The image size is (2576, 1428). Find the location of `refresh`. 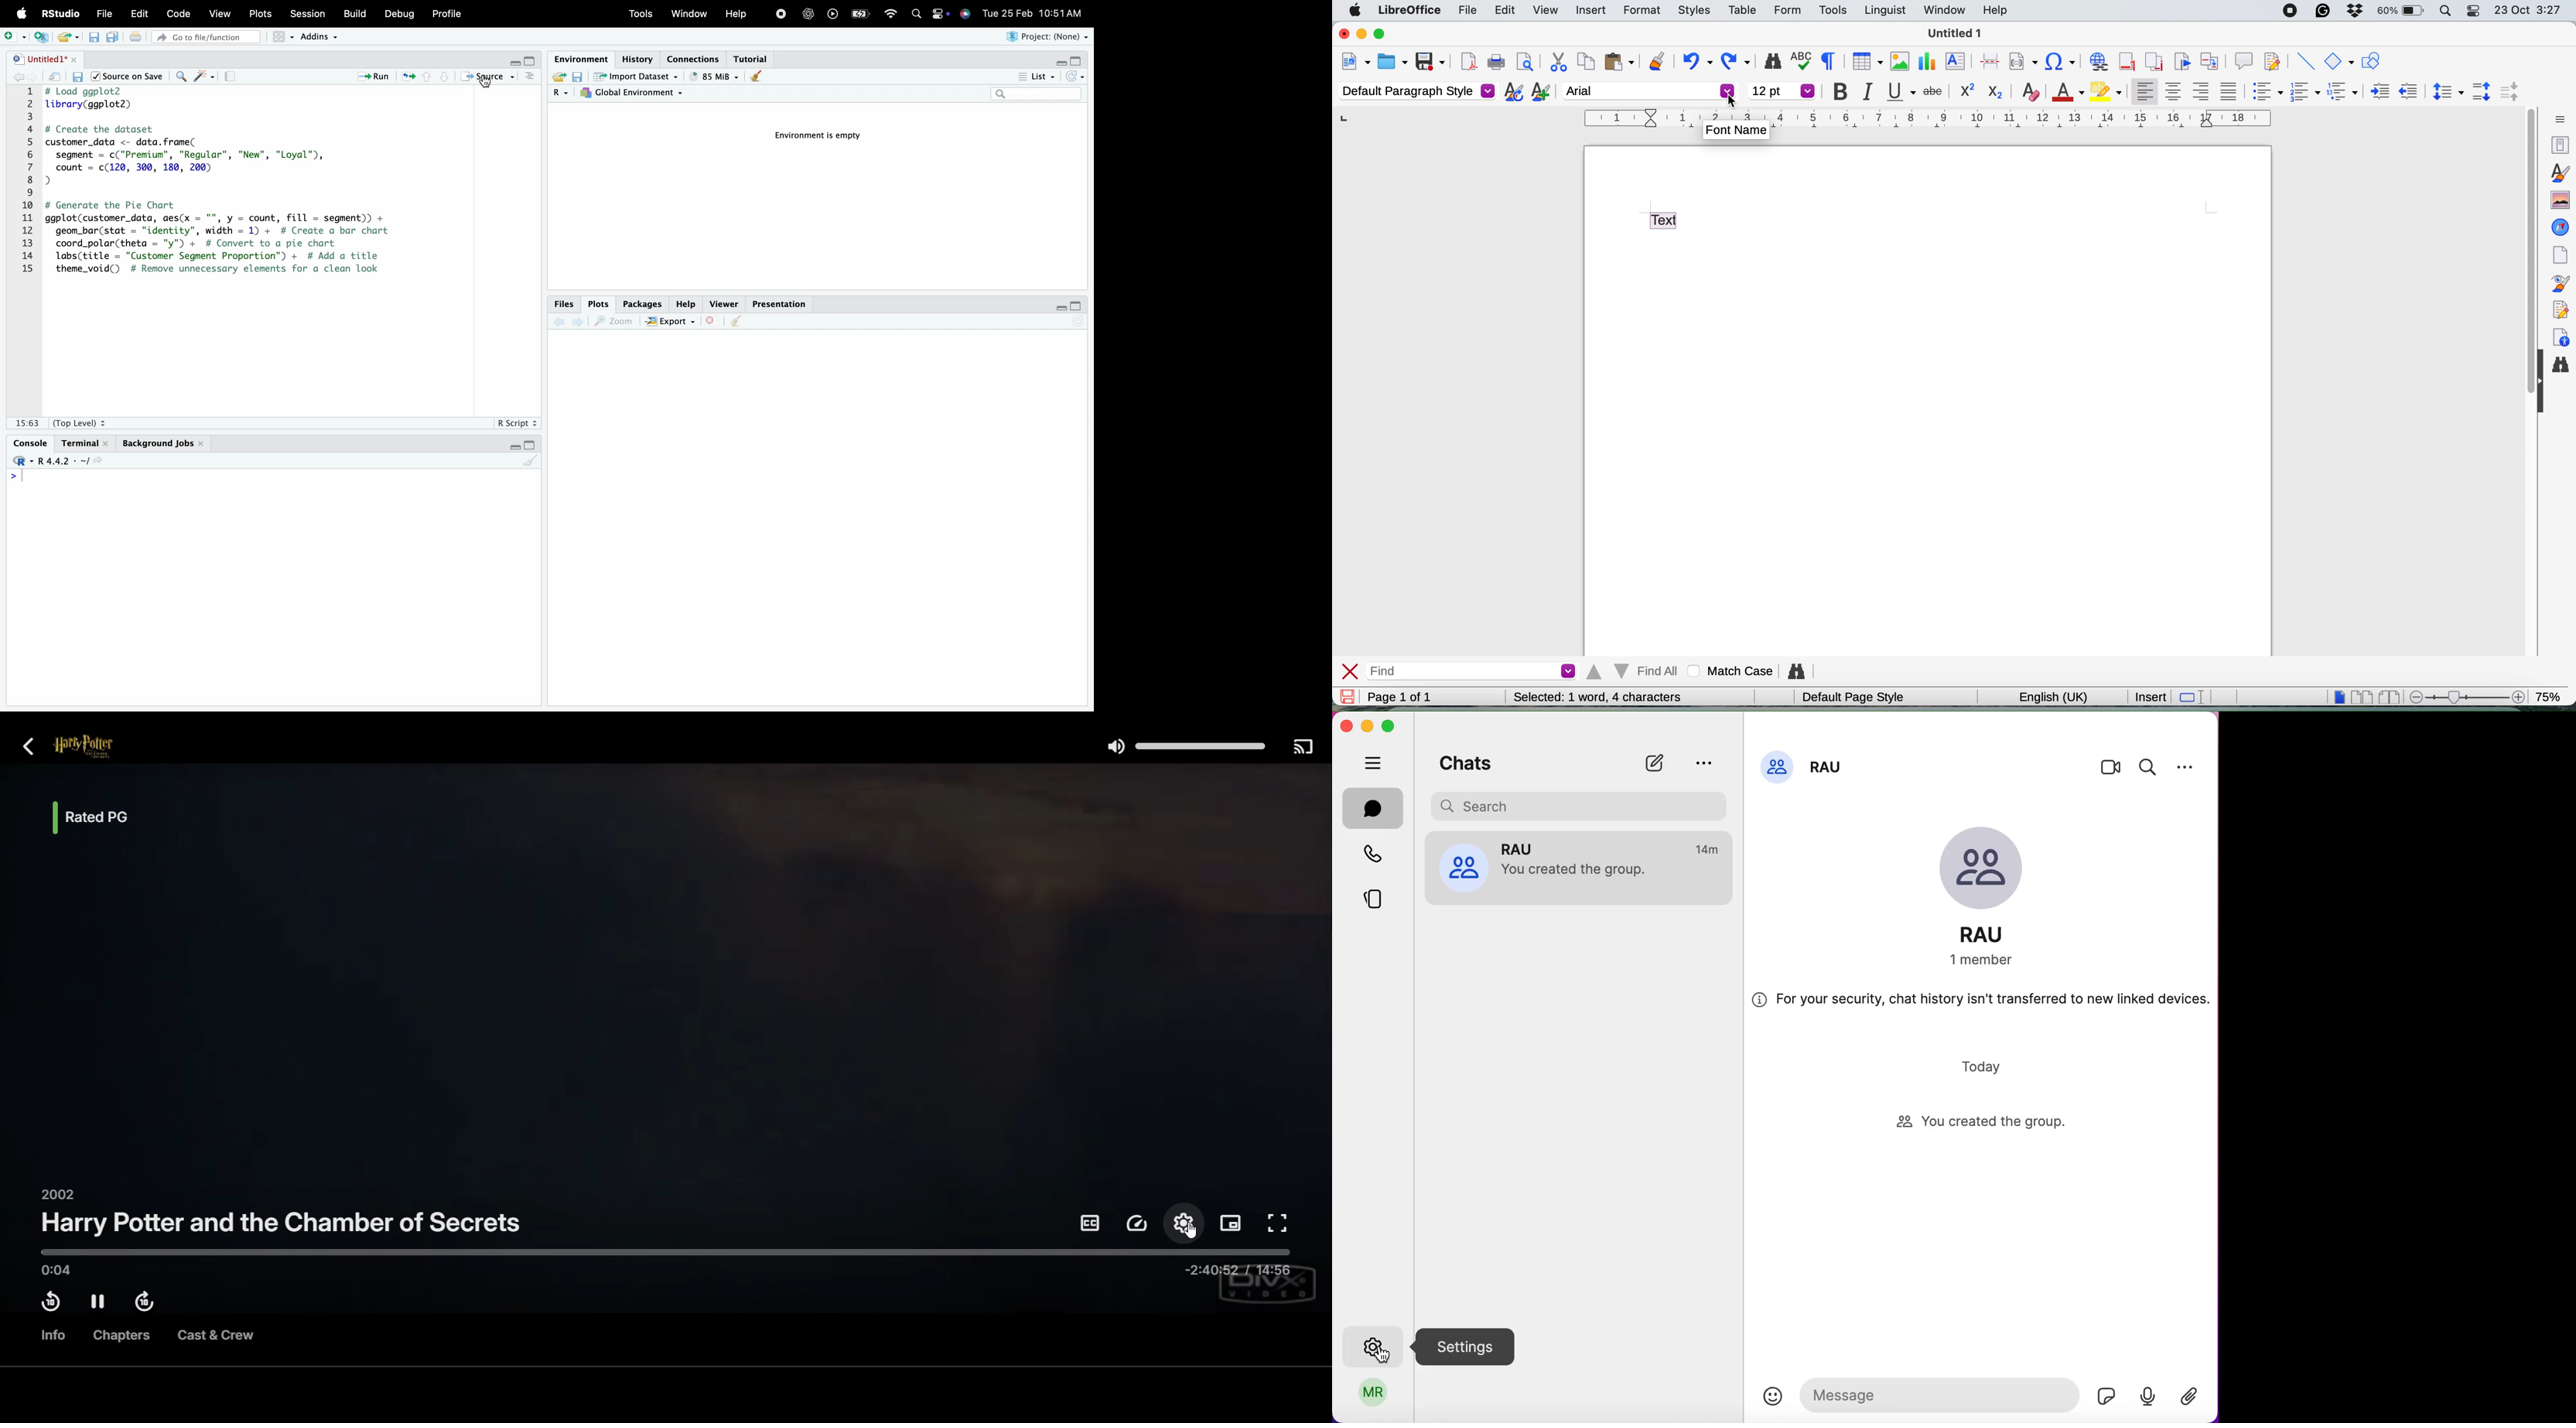

refresh is located at coordinates (408, 78).